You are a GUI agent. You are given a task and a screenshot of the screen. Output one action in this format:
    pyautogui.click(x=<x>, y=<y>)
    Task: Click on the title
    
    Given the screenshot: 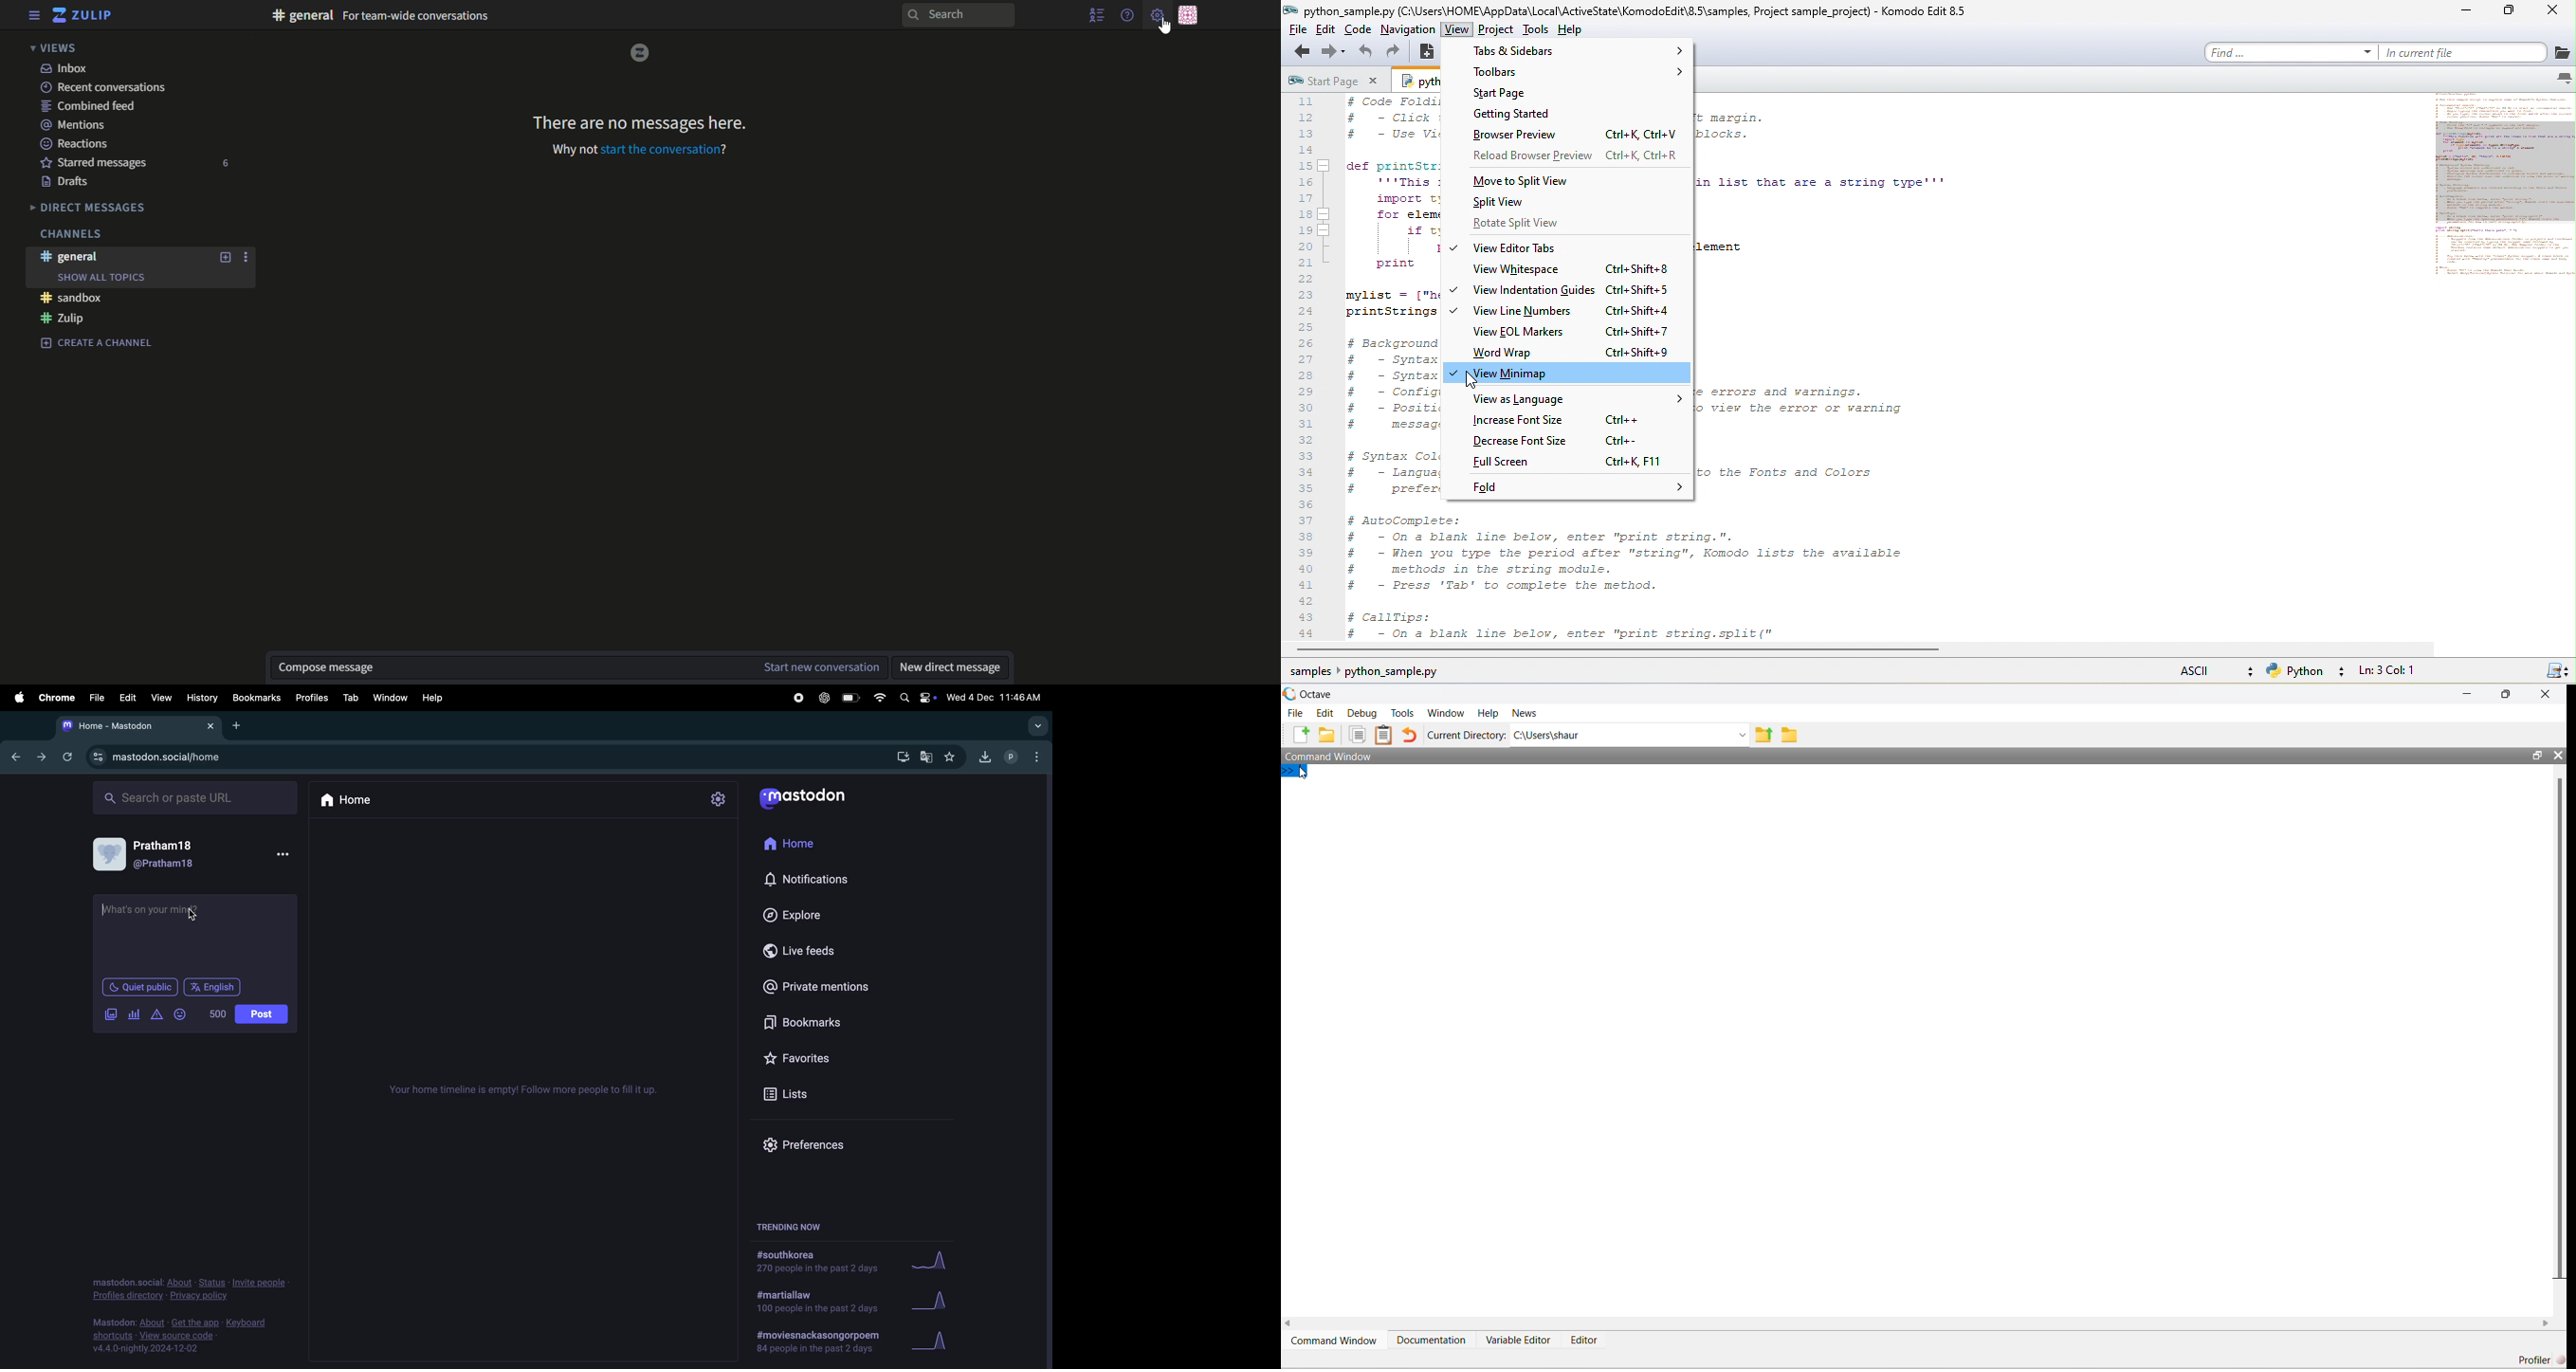 What is the action you would take?
    pyautogui.click(x=1630, y=9)
    